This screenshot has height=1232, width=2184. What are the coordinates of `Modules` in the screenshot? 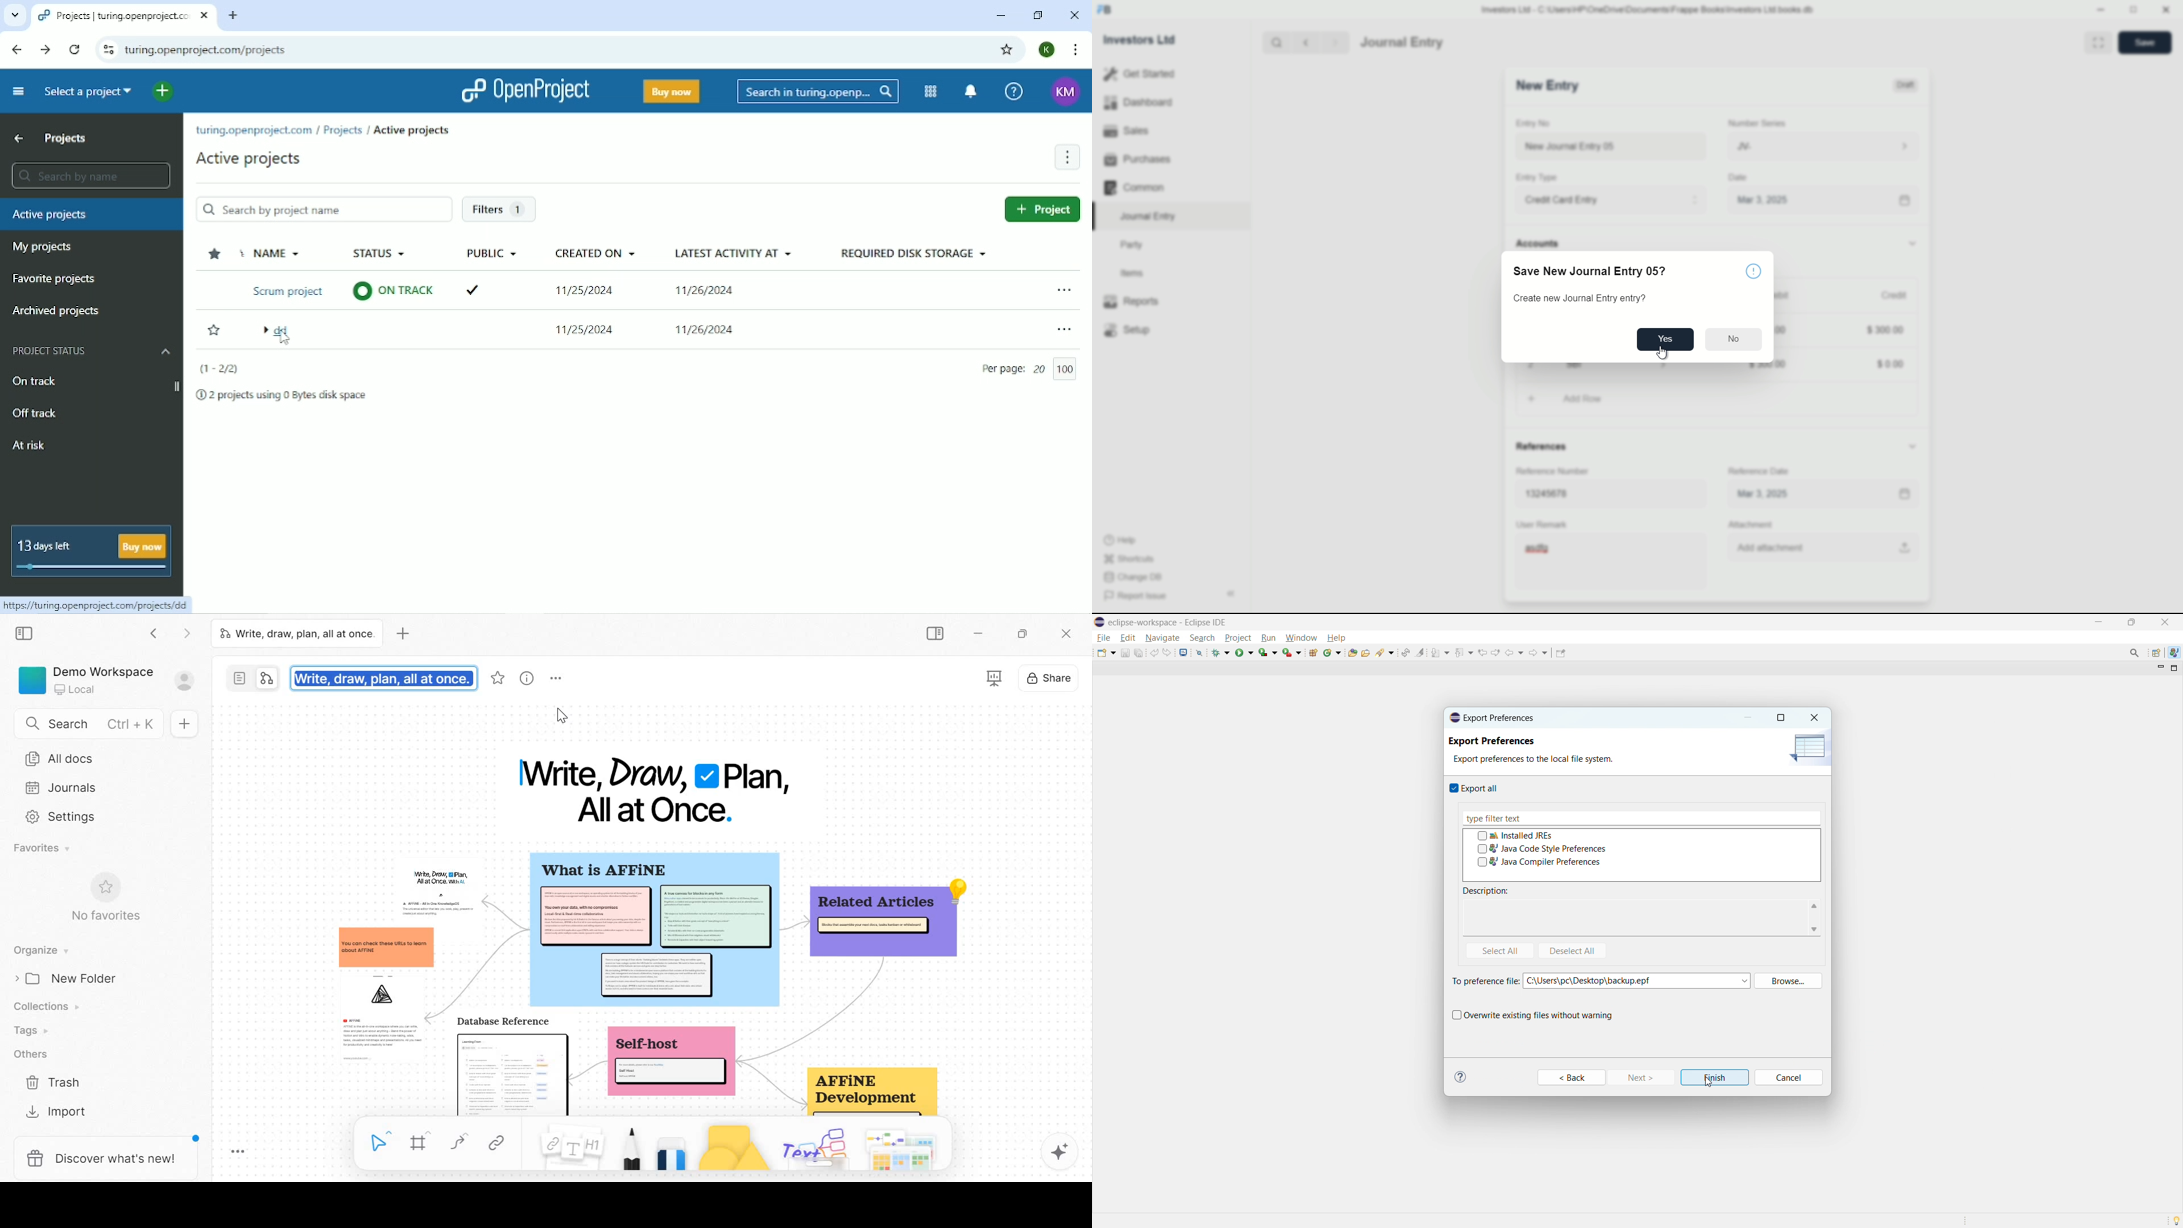 It's located at (932, 91).